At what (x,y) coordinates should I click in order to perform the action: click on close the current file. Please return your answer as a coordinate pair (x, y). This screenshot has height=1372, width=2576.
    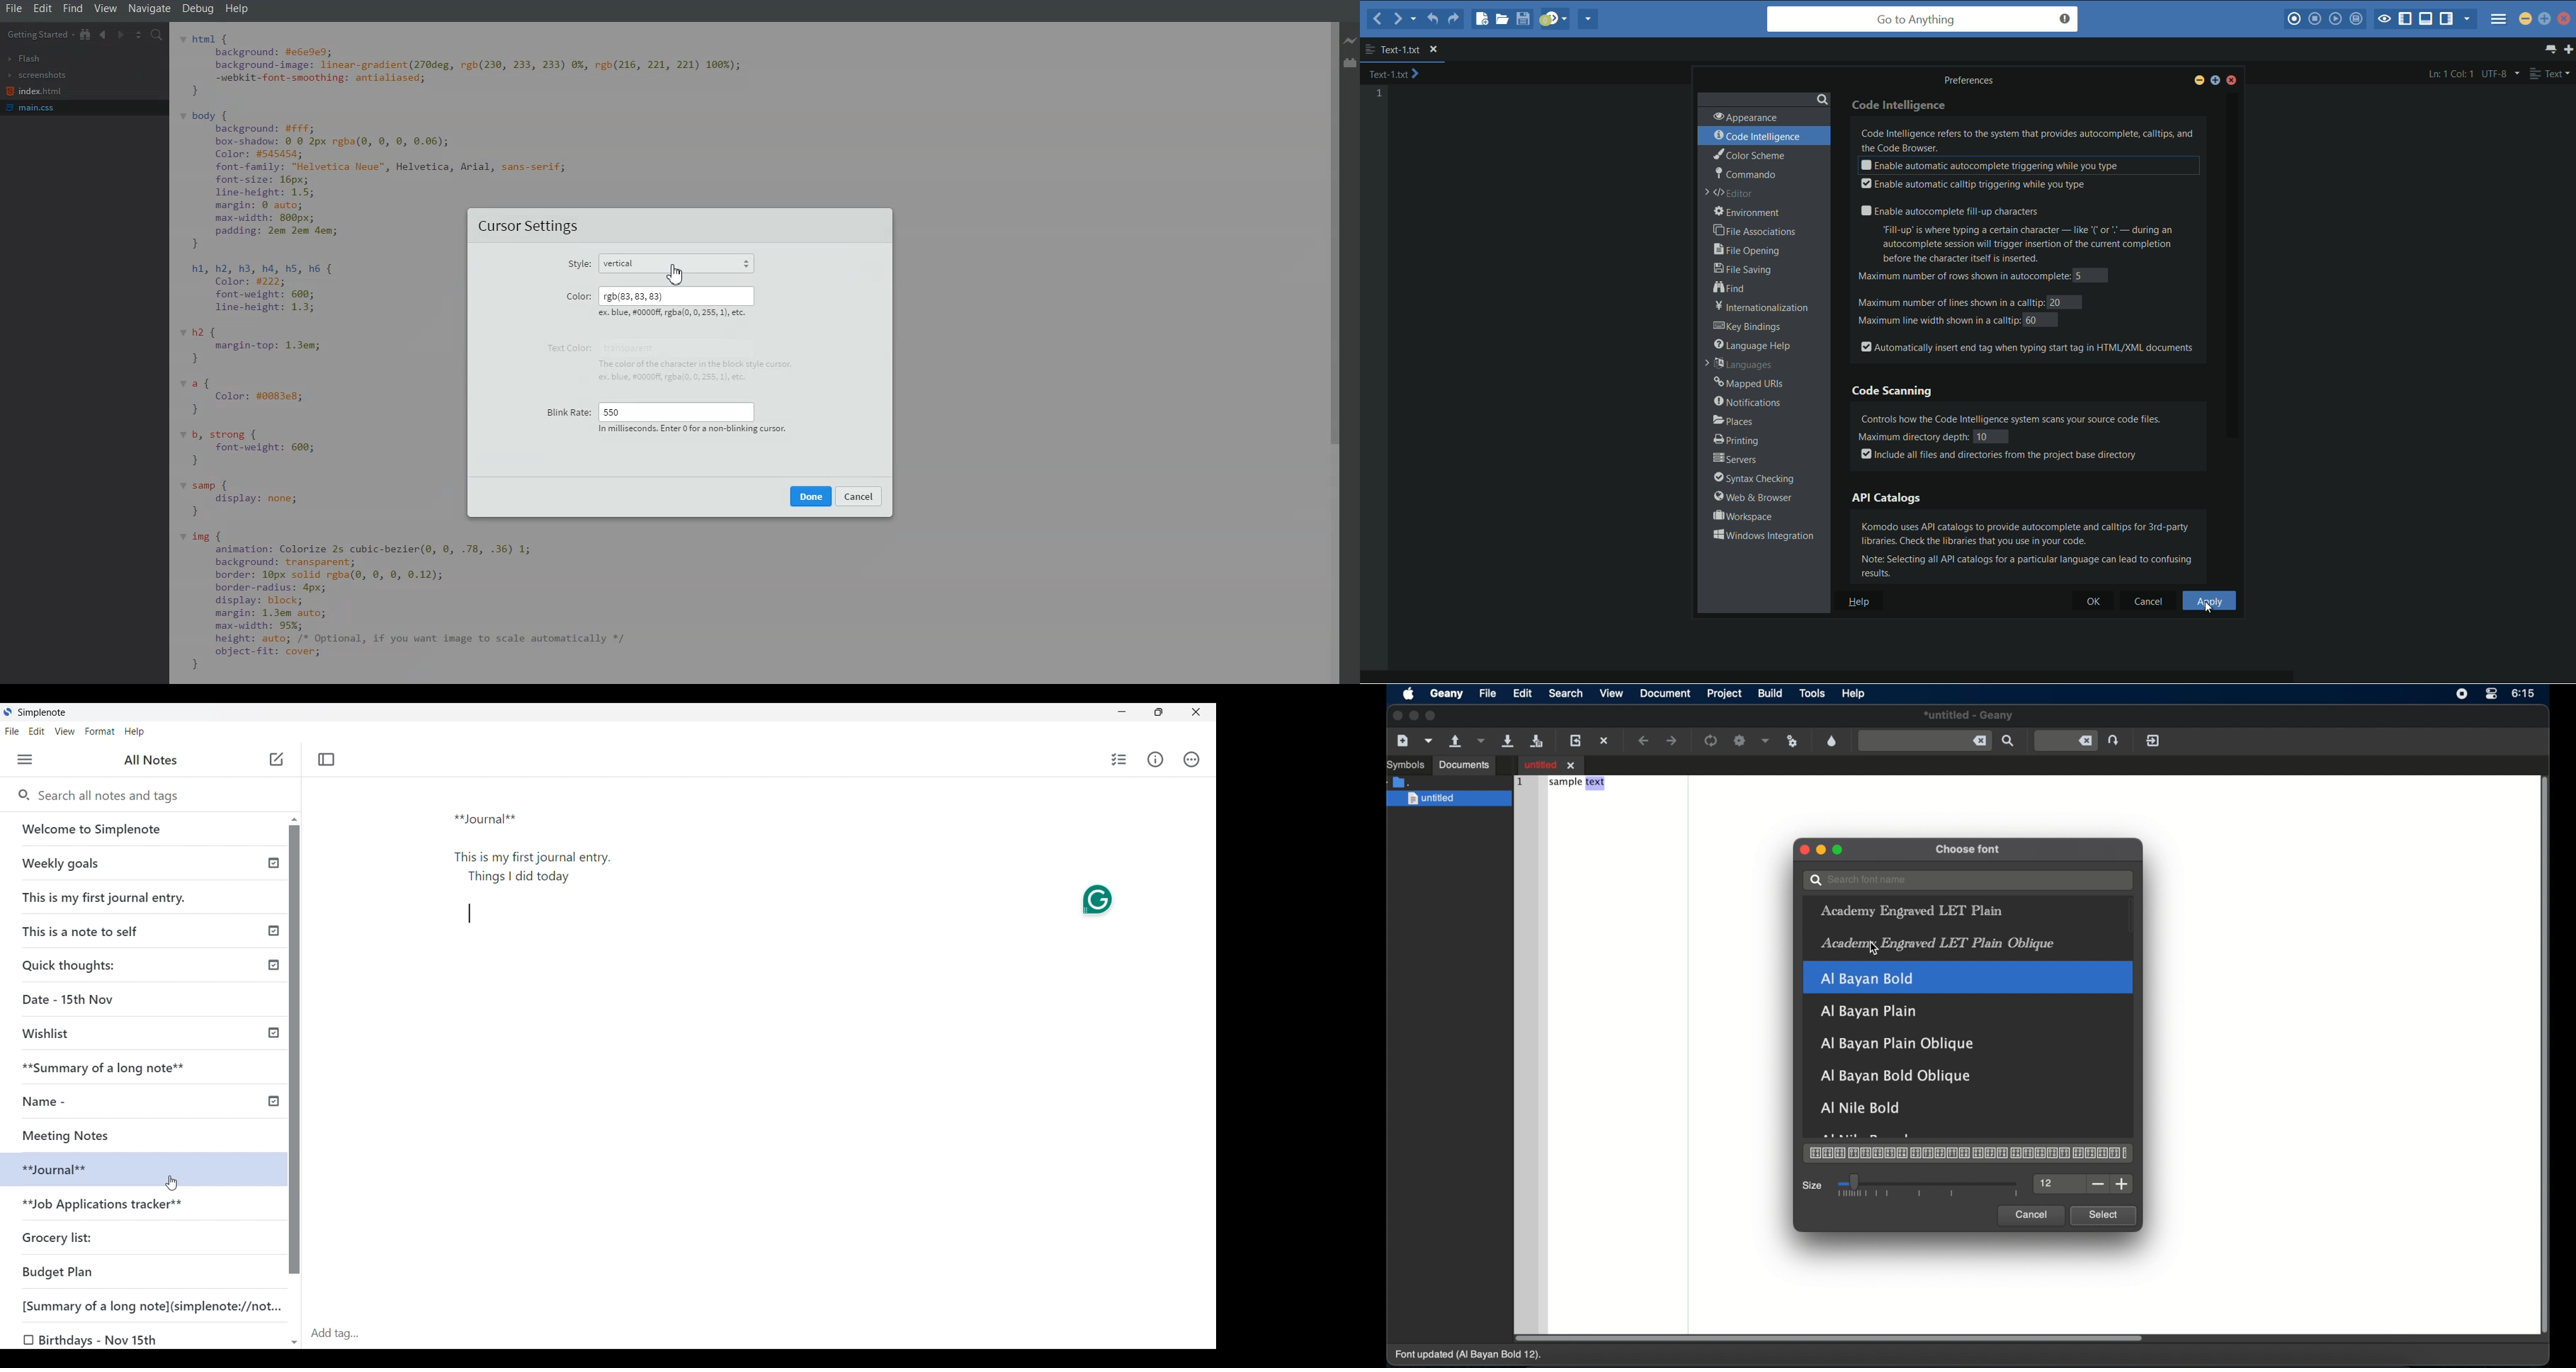
    Looking at the image, I should click on (1605, 742).